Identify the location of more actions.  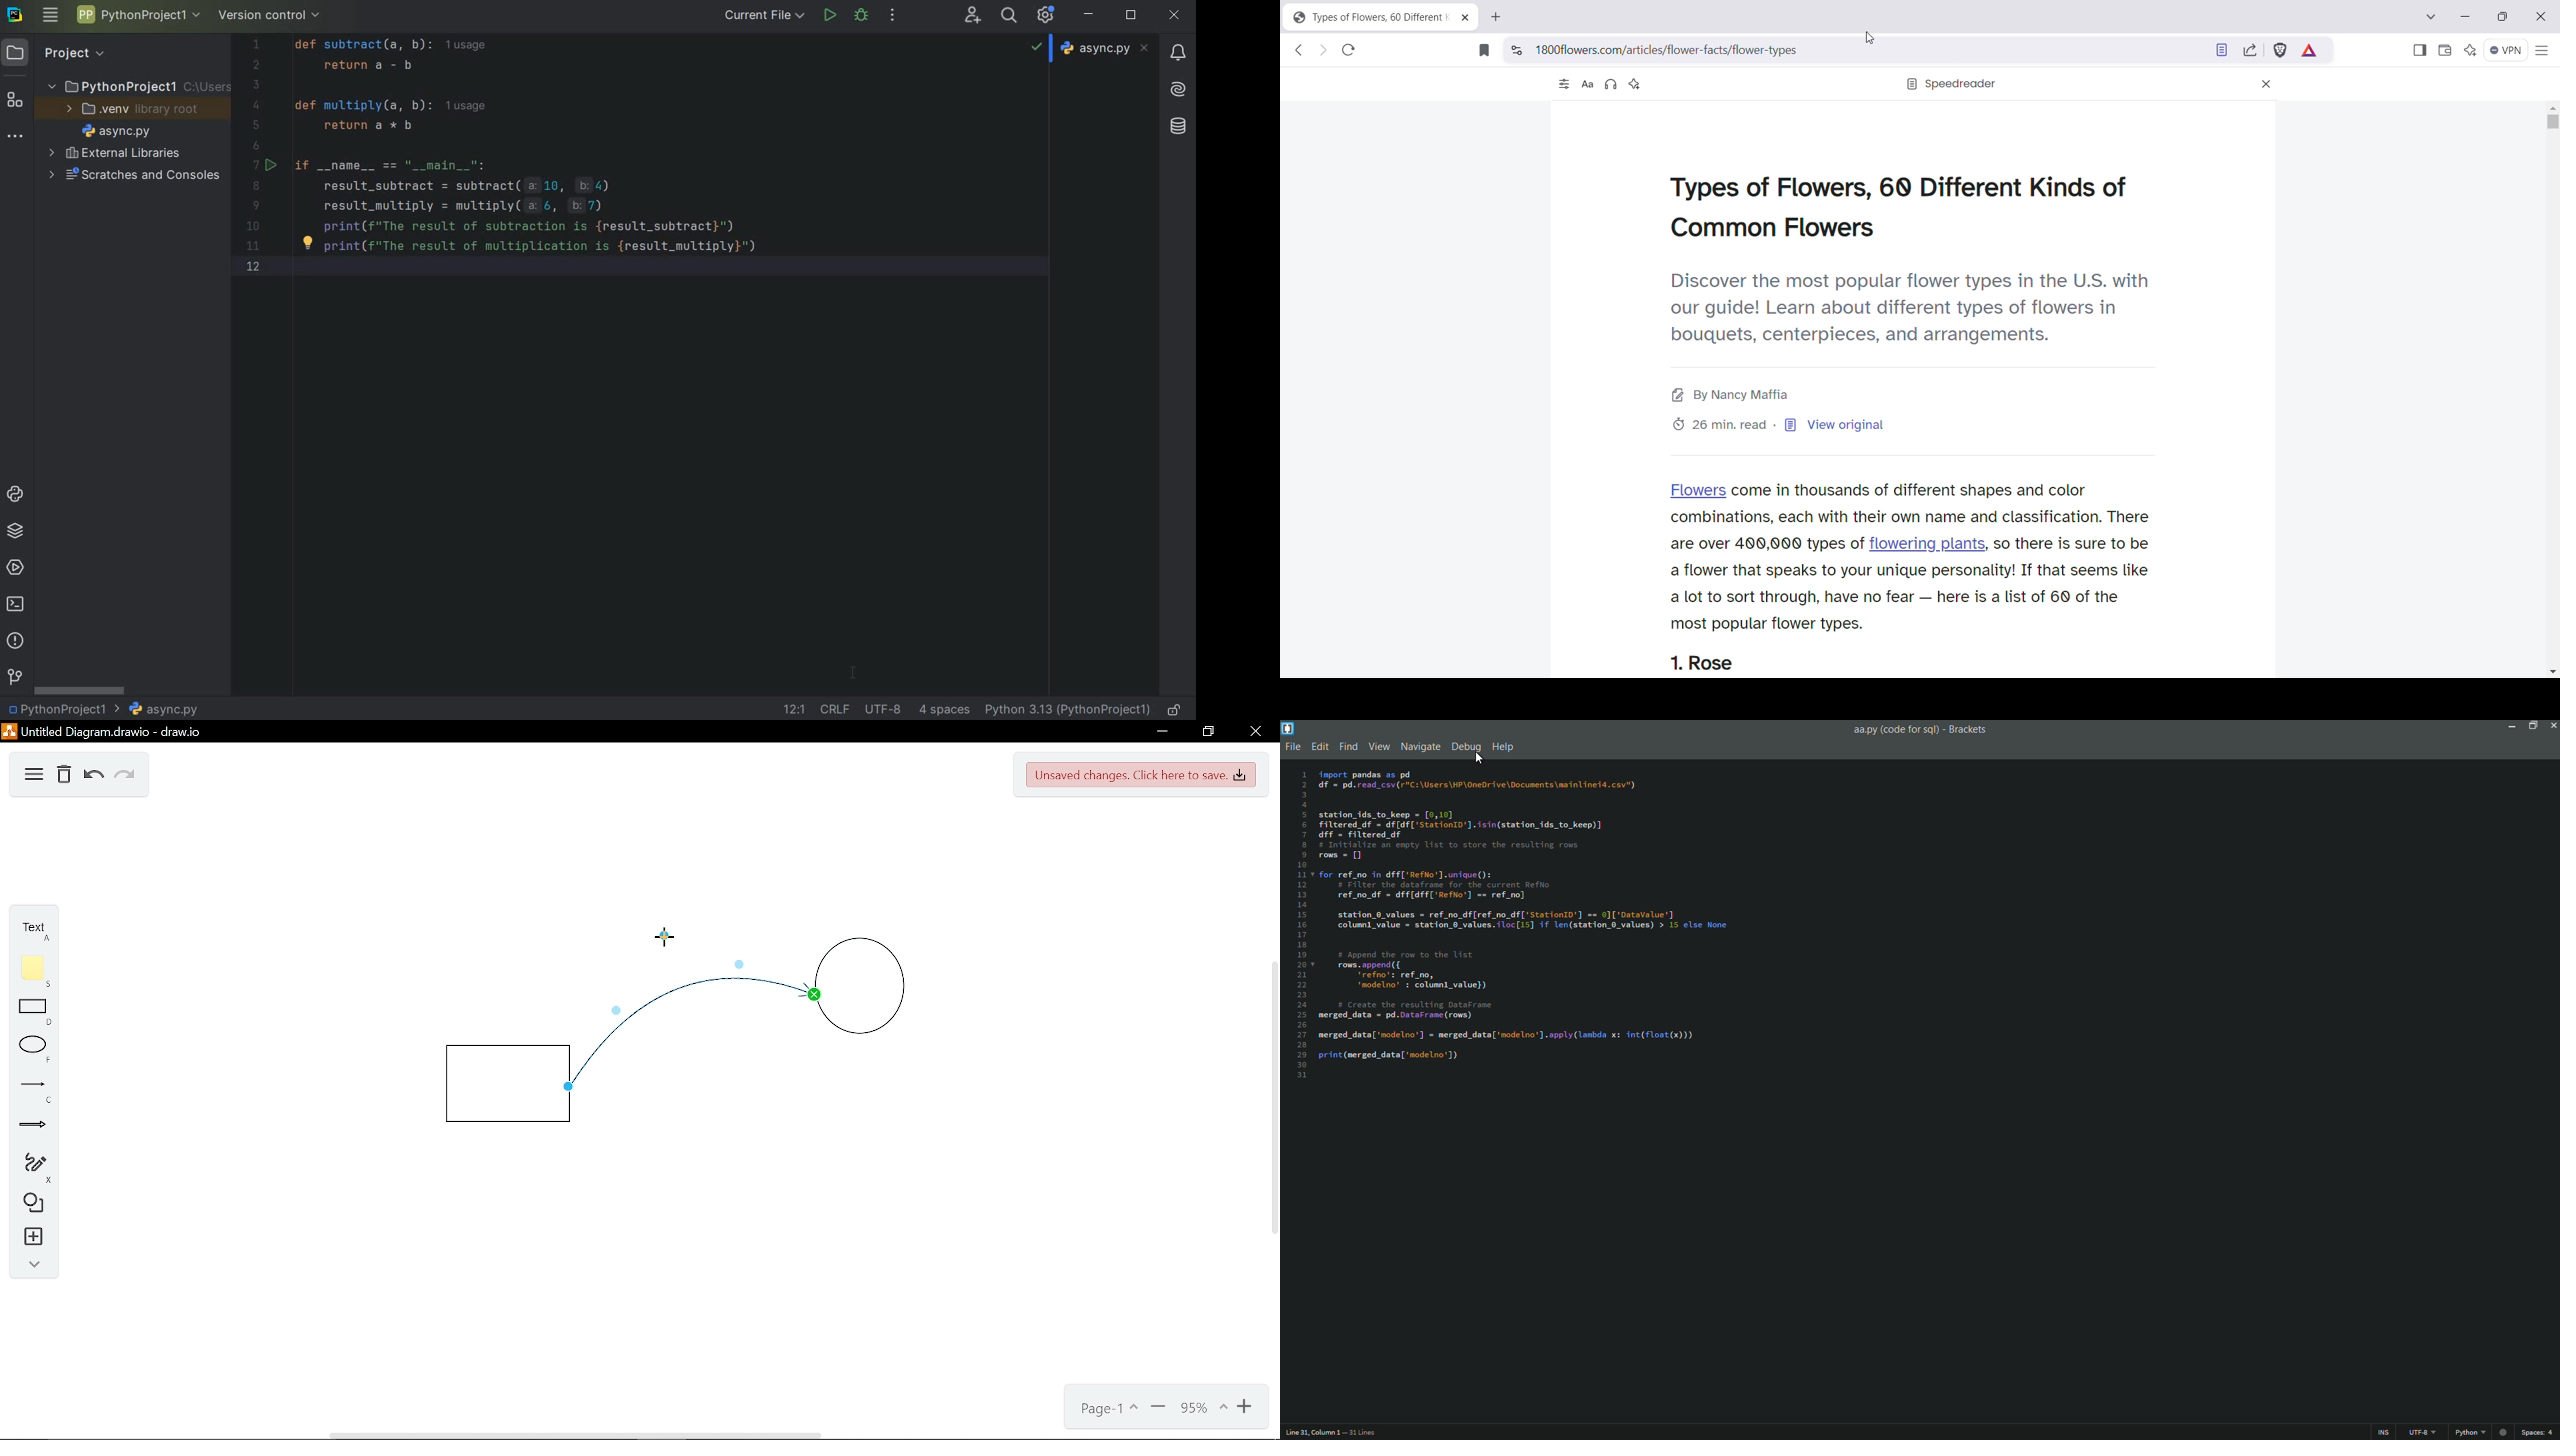
(892, 17).